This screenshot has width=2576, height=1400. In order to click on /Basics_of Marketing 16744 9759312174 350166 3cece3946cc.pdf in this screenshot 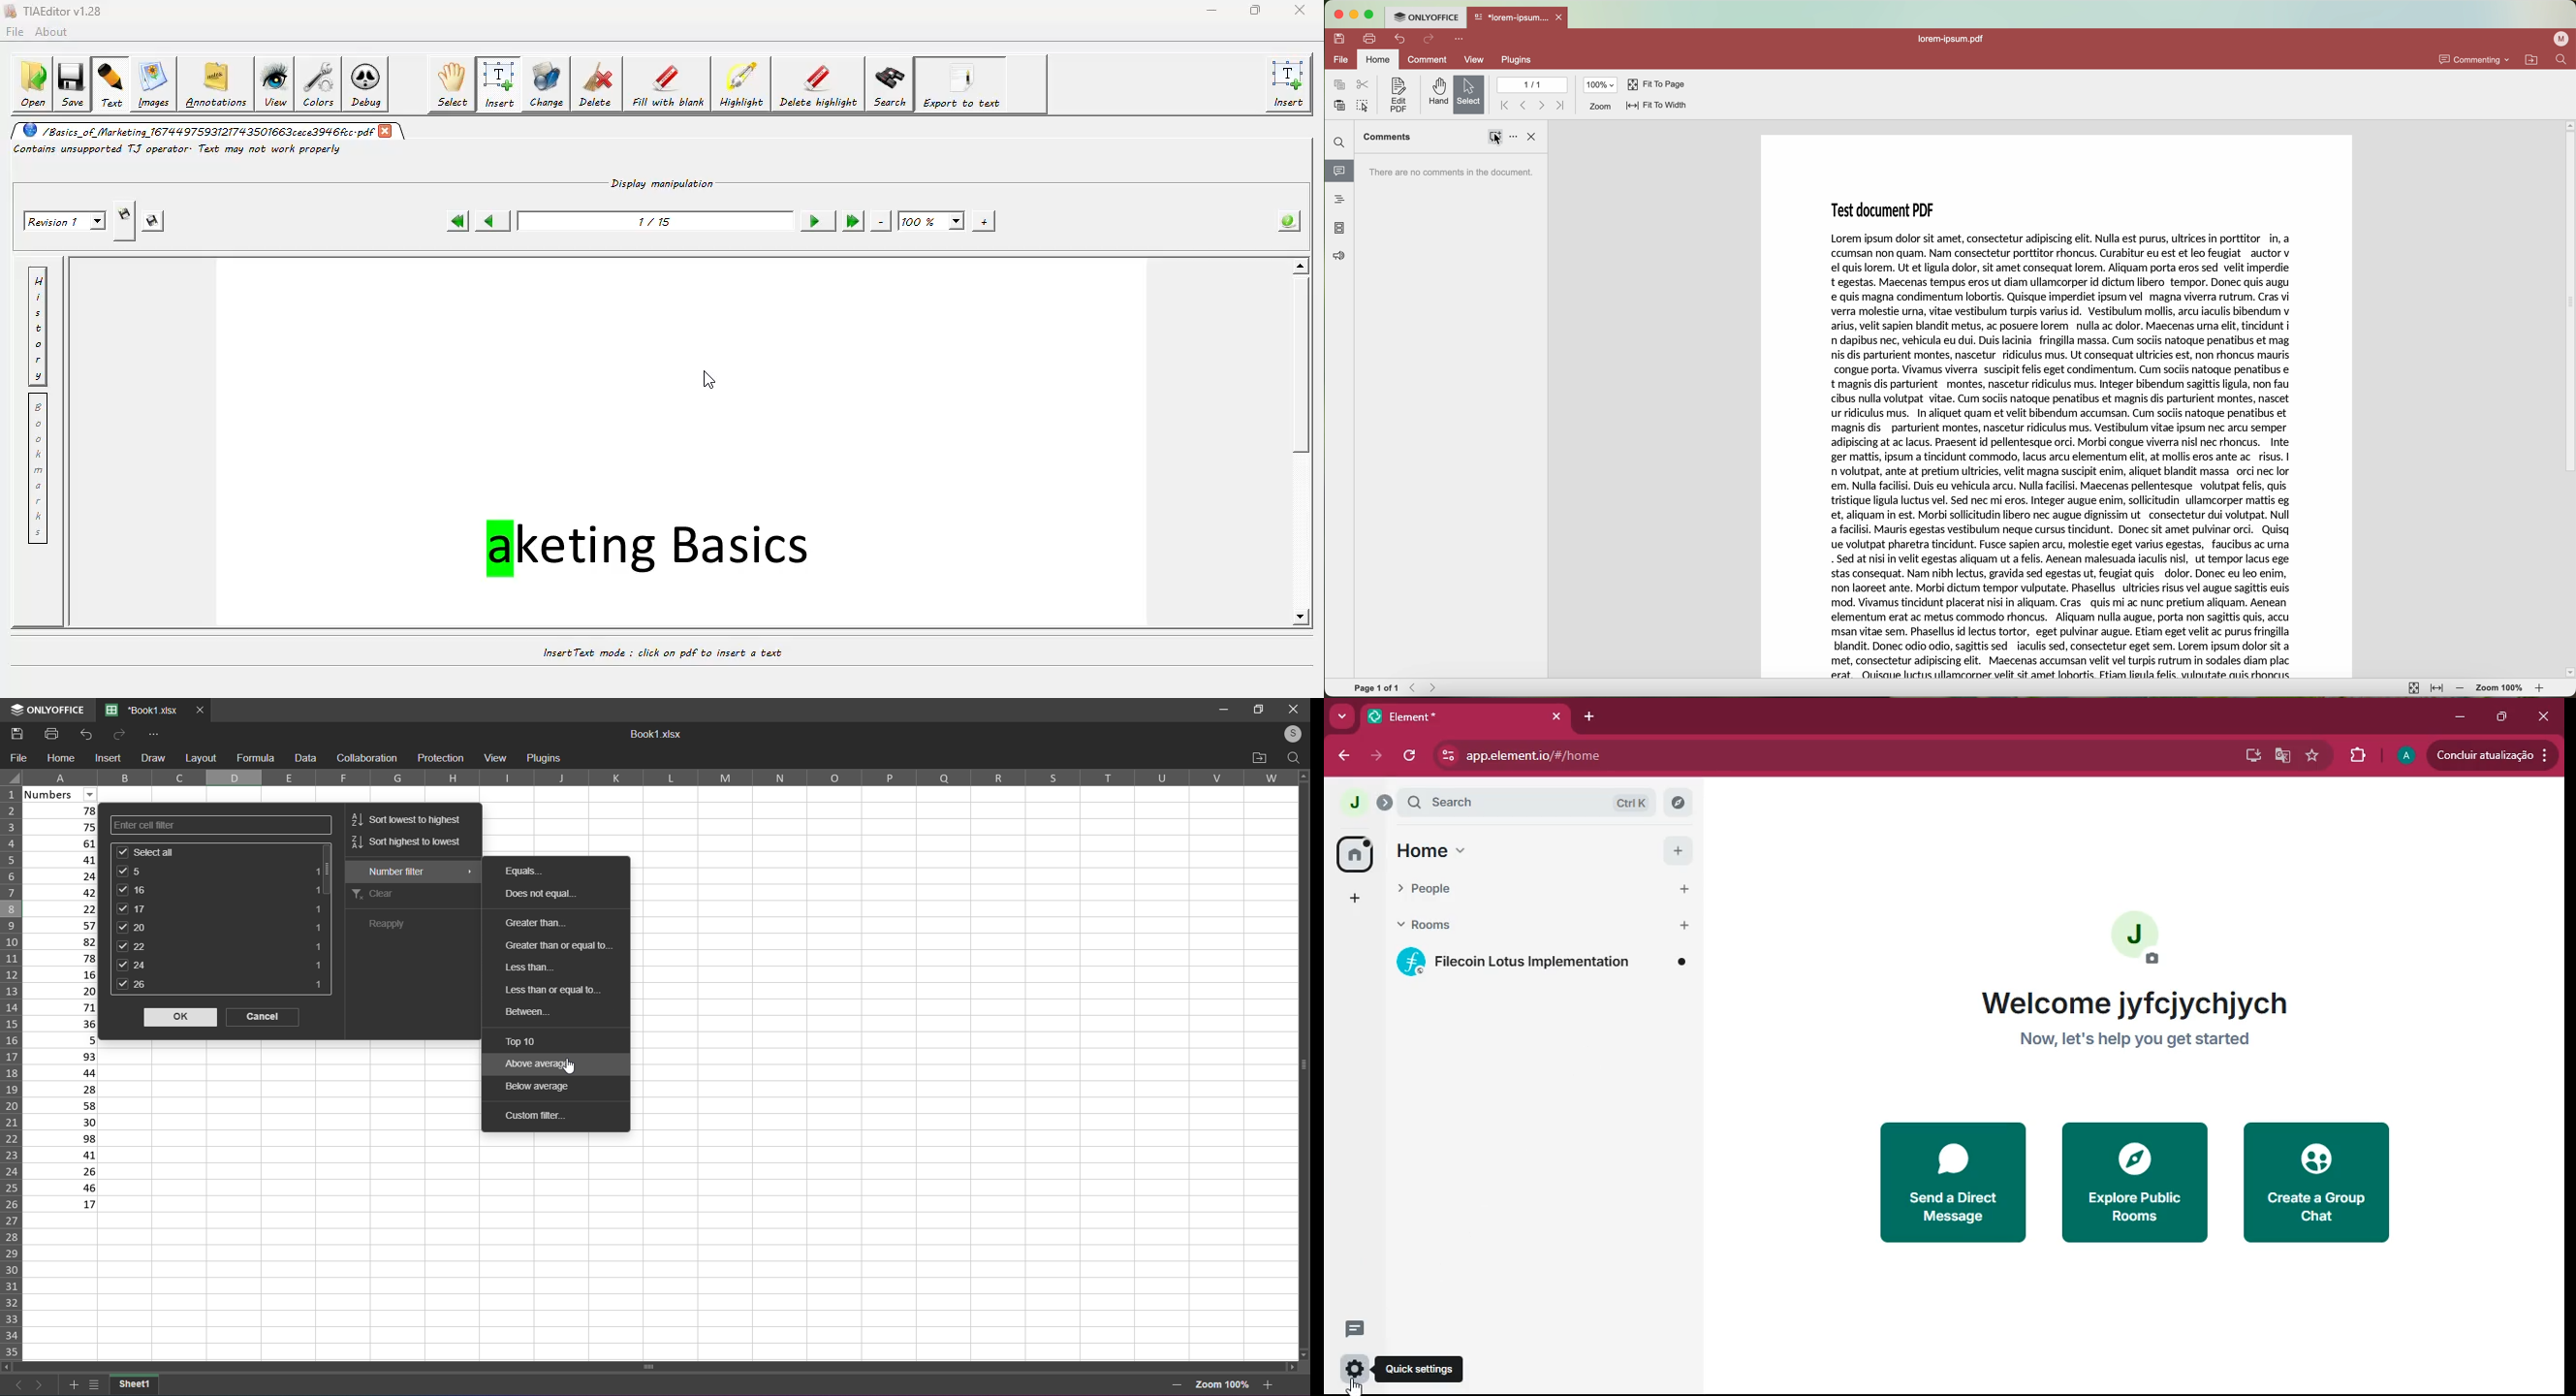, I will do `click(195, 131)`.